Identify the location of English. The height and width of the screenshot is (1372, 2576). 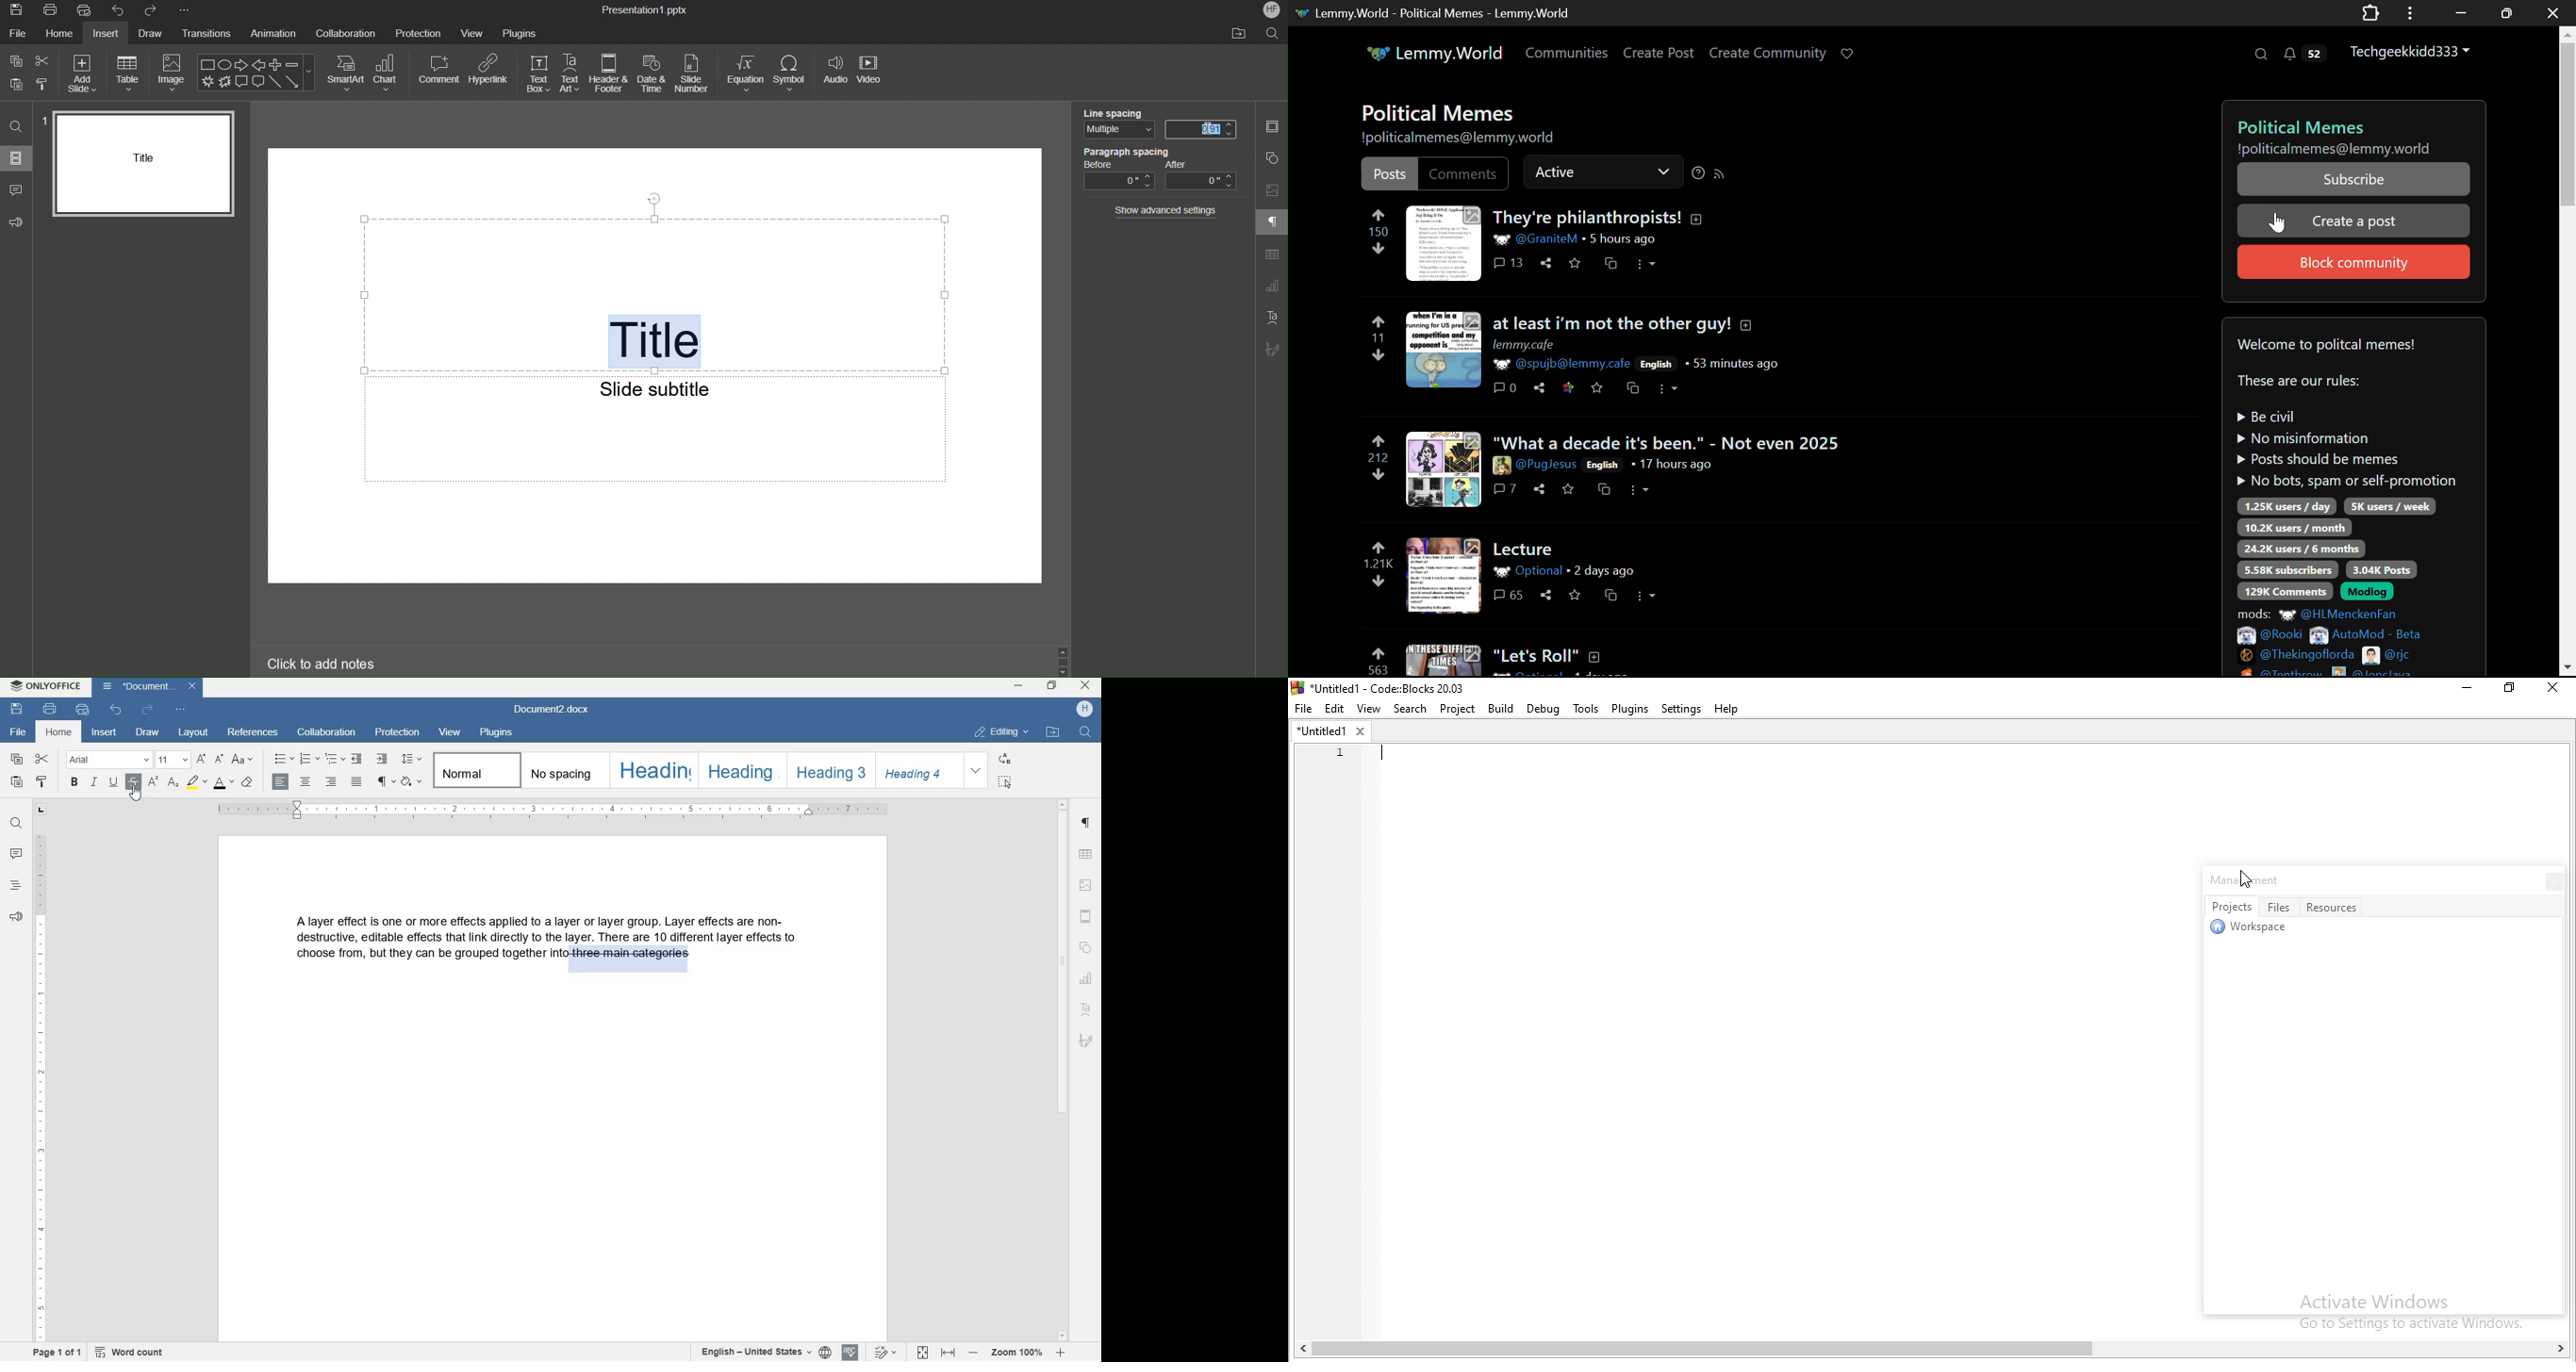
(1656, 364).